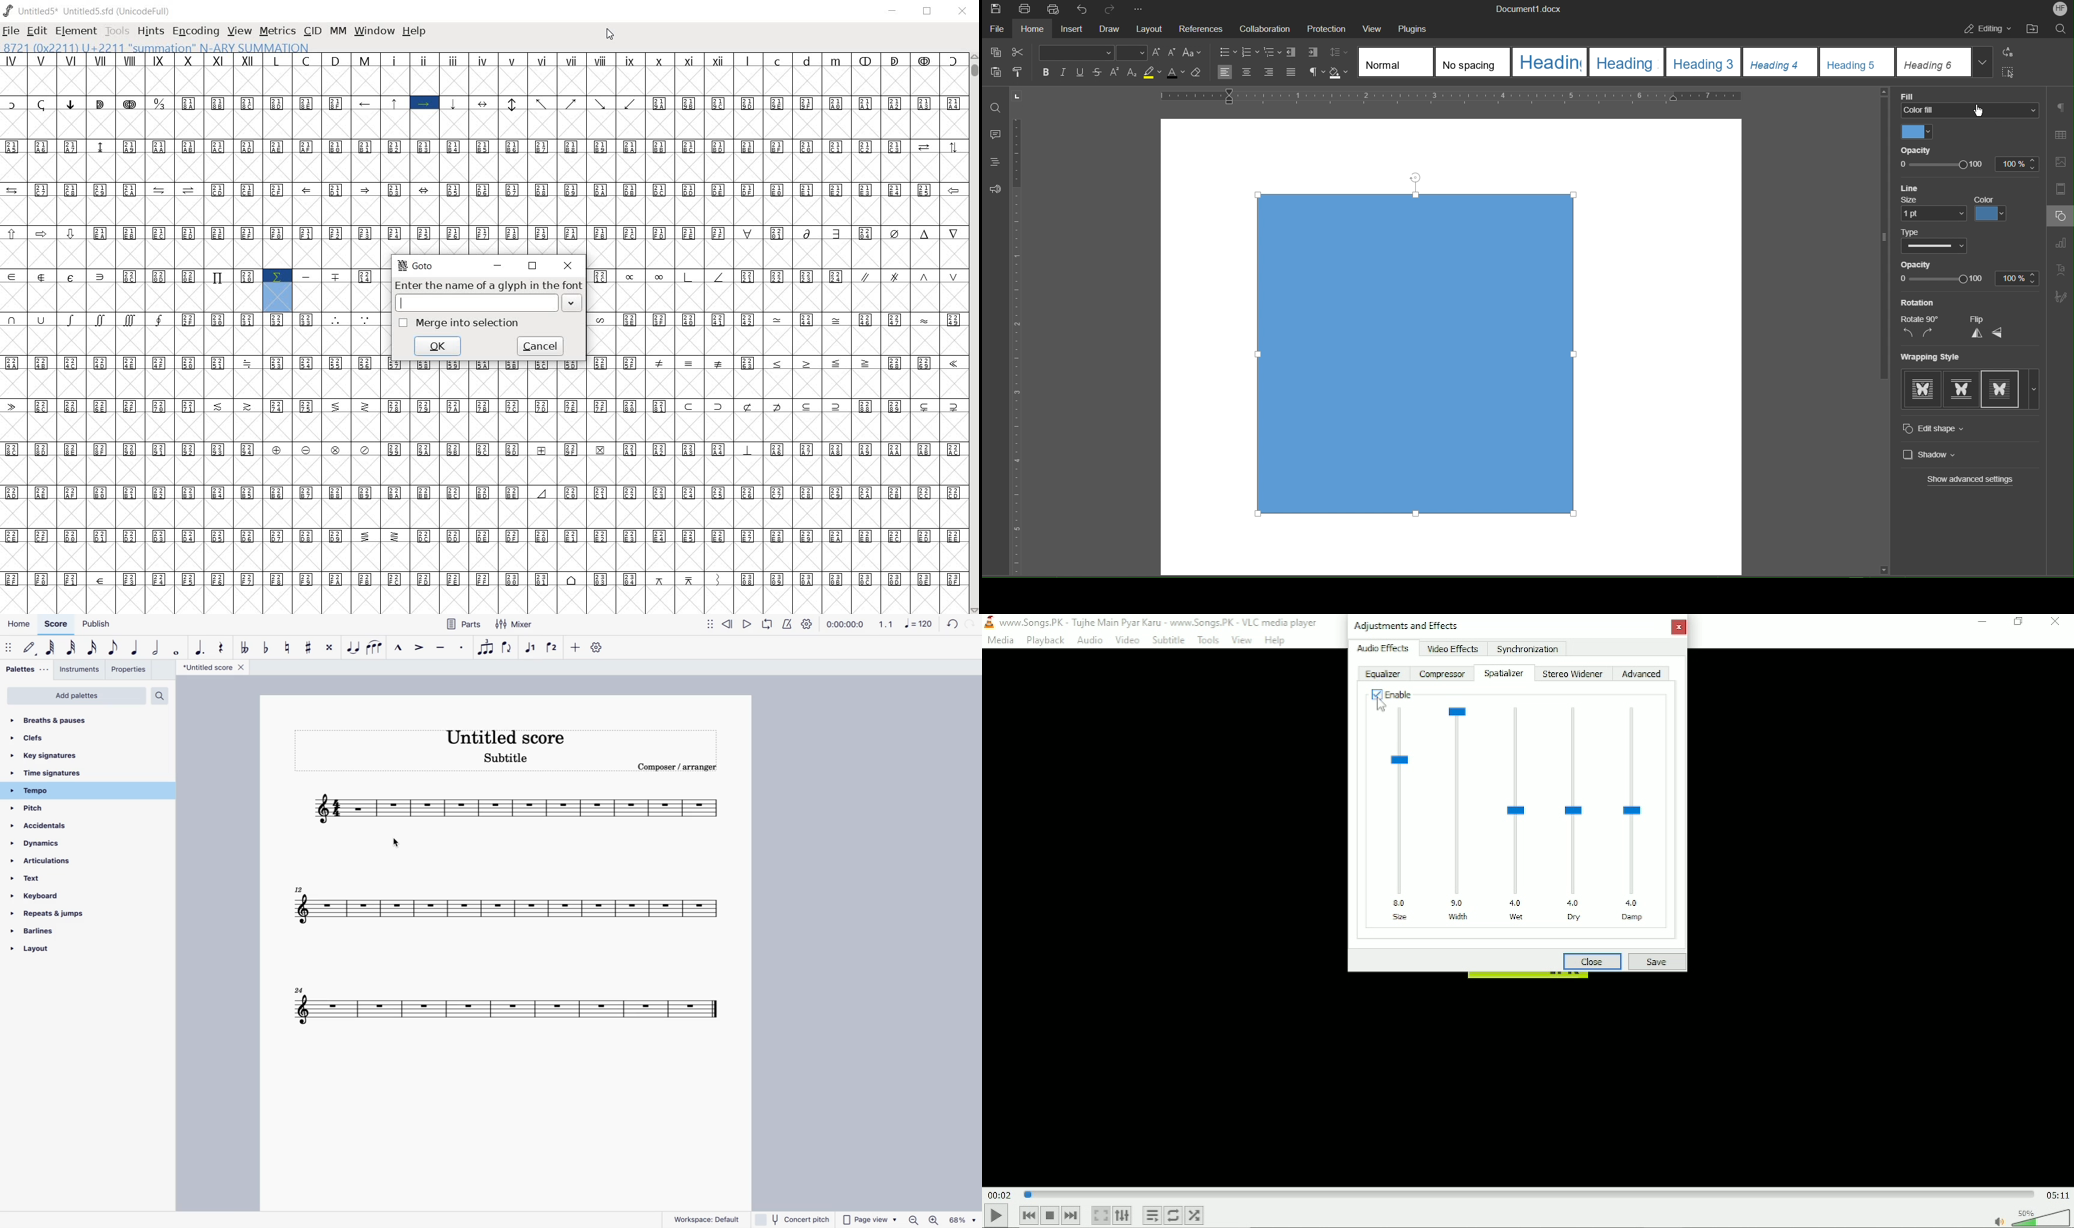  What do you see at coordinates (708, 624) in the screenshot?
I see `move` at bounding box center [708, 624].